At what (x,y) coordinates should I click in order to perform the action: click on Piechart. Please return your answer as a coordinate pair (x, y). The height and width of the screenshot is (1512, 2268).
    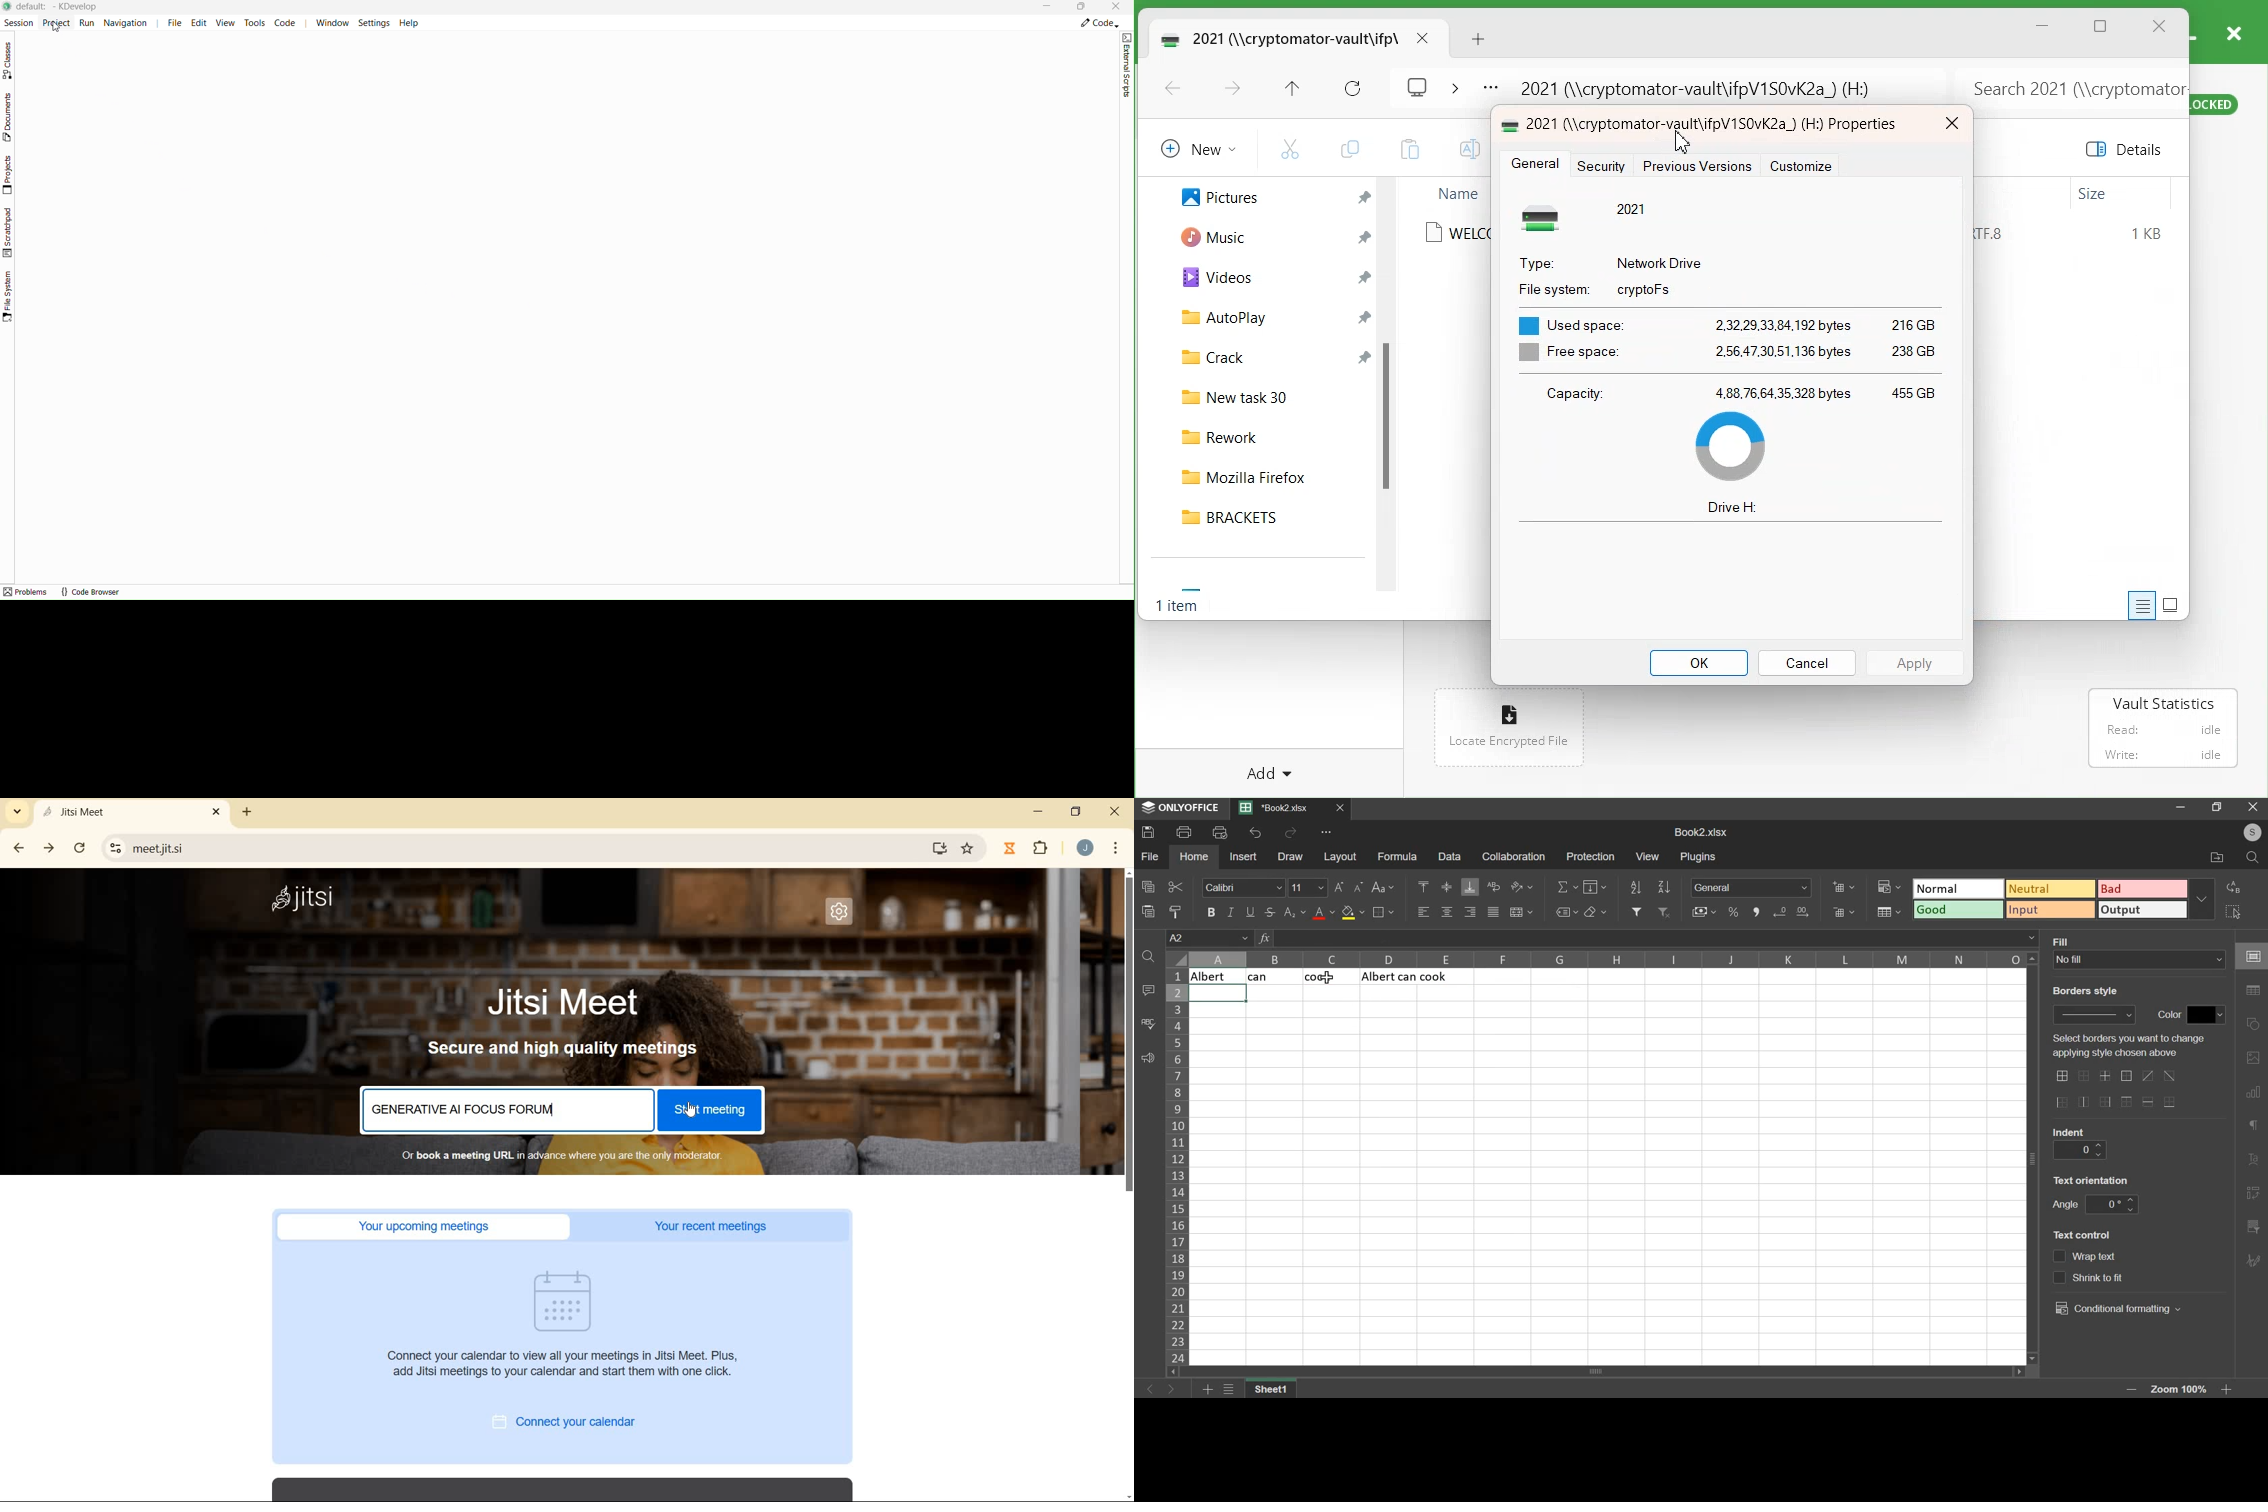
    Looking at the image, I should click on (1730, 446).